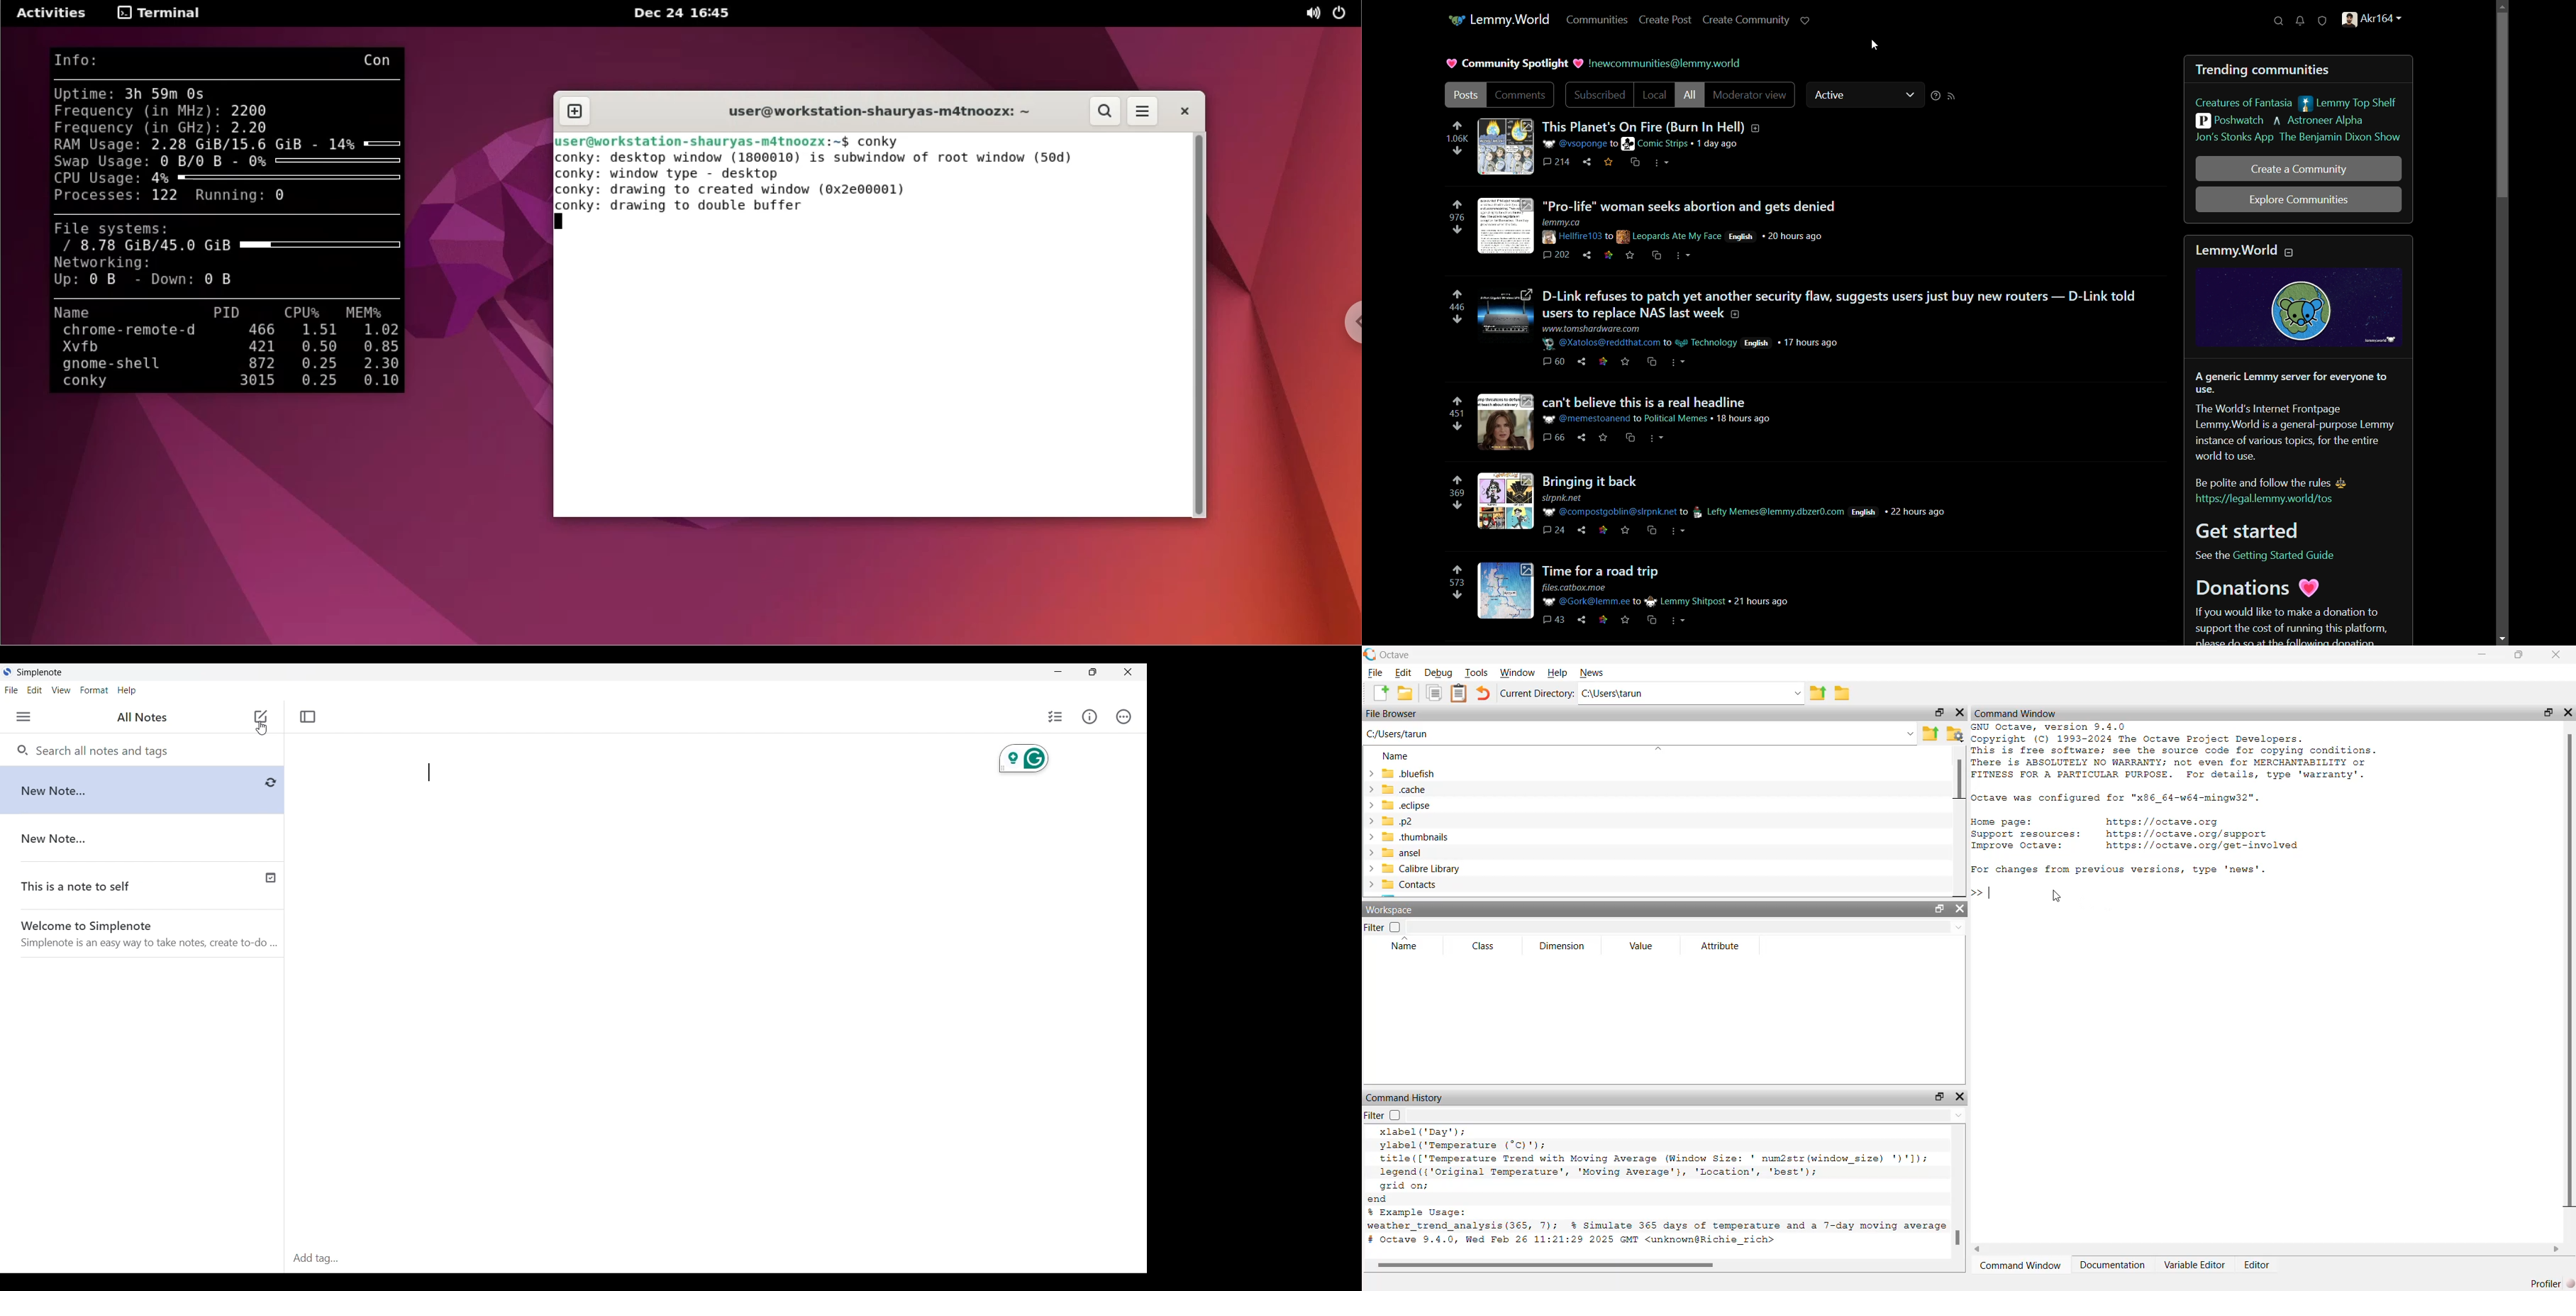 The width and height of the screenshot is (2576, 1316). What do you see at coordinates (2569, 973) in the screenshot?
I see `scroll bar` at bounding box center [2569, 973].